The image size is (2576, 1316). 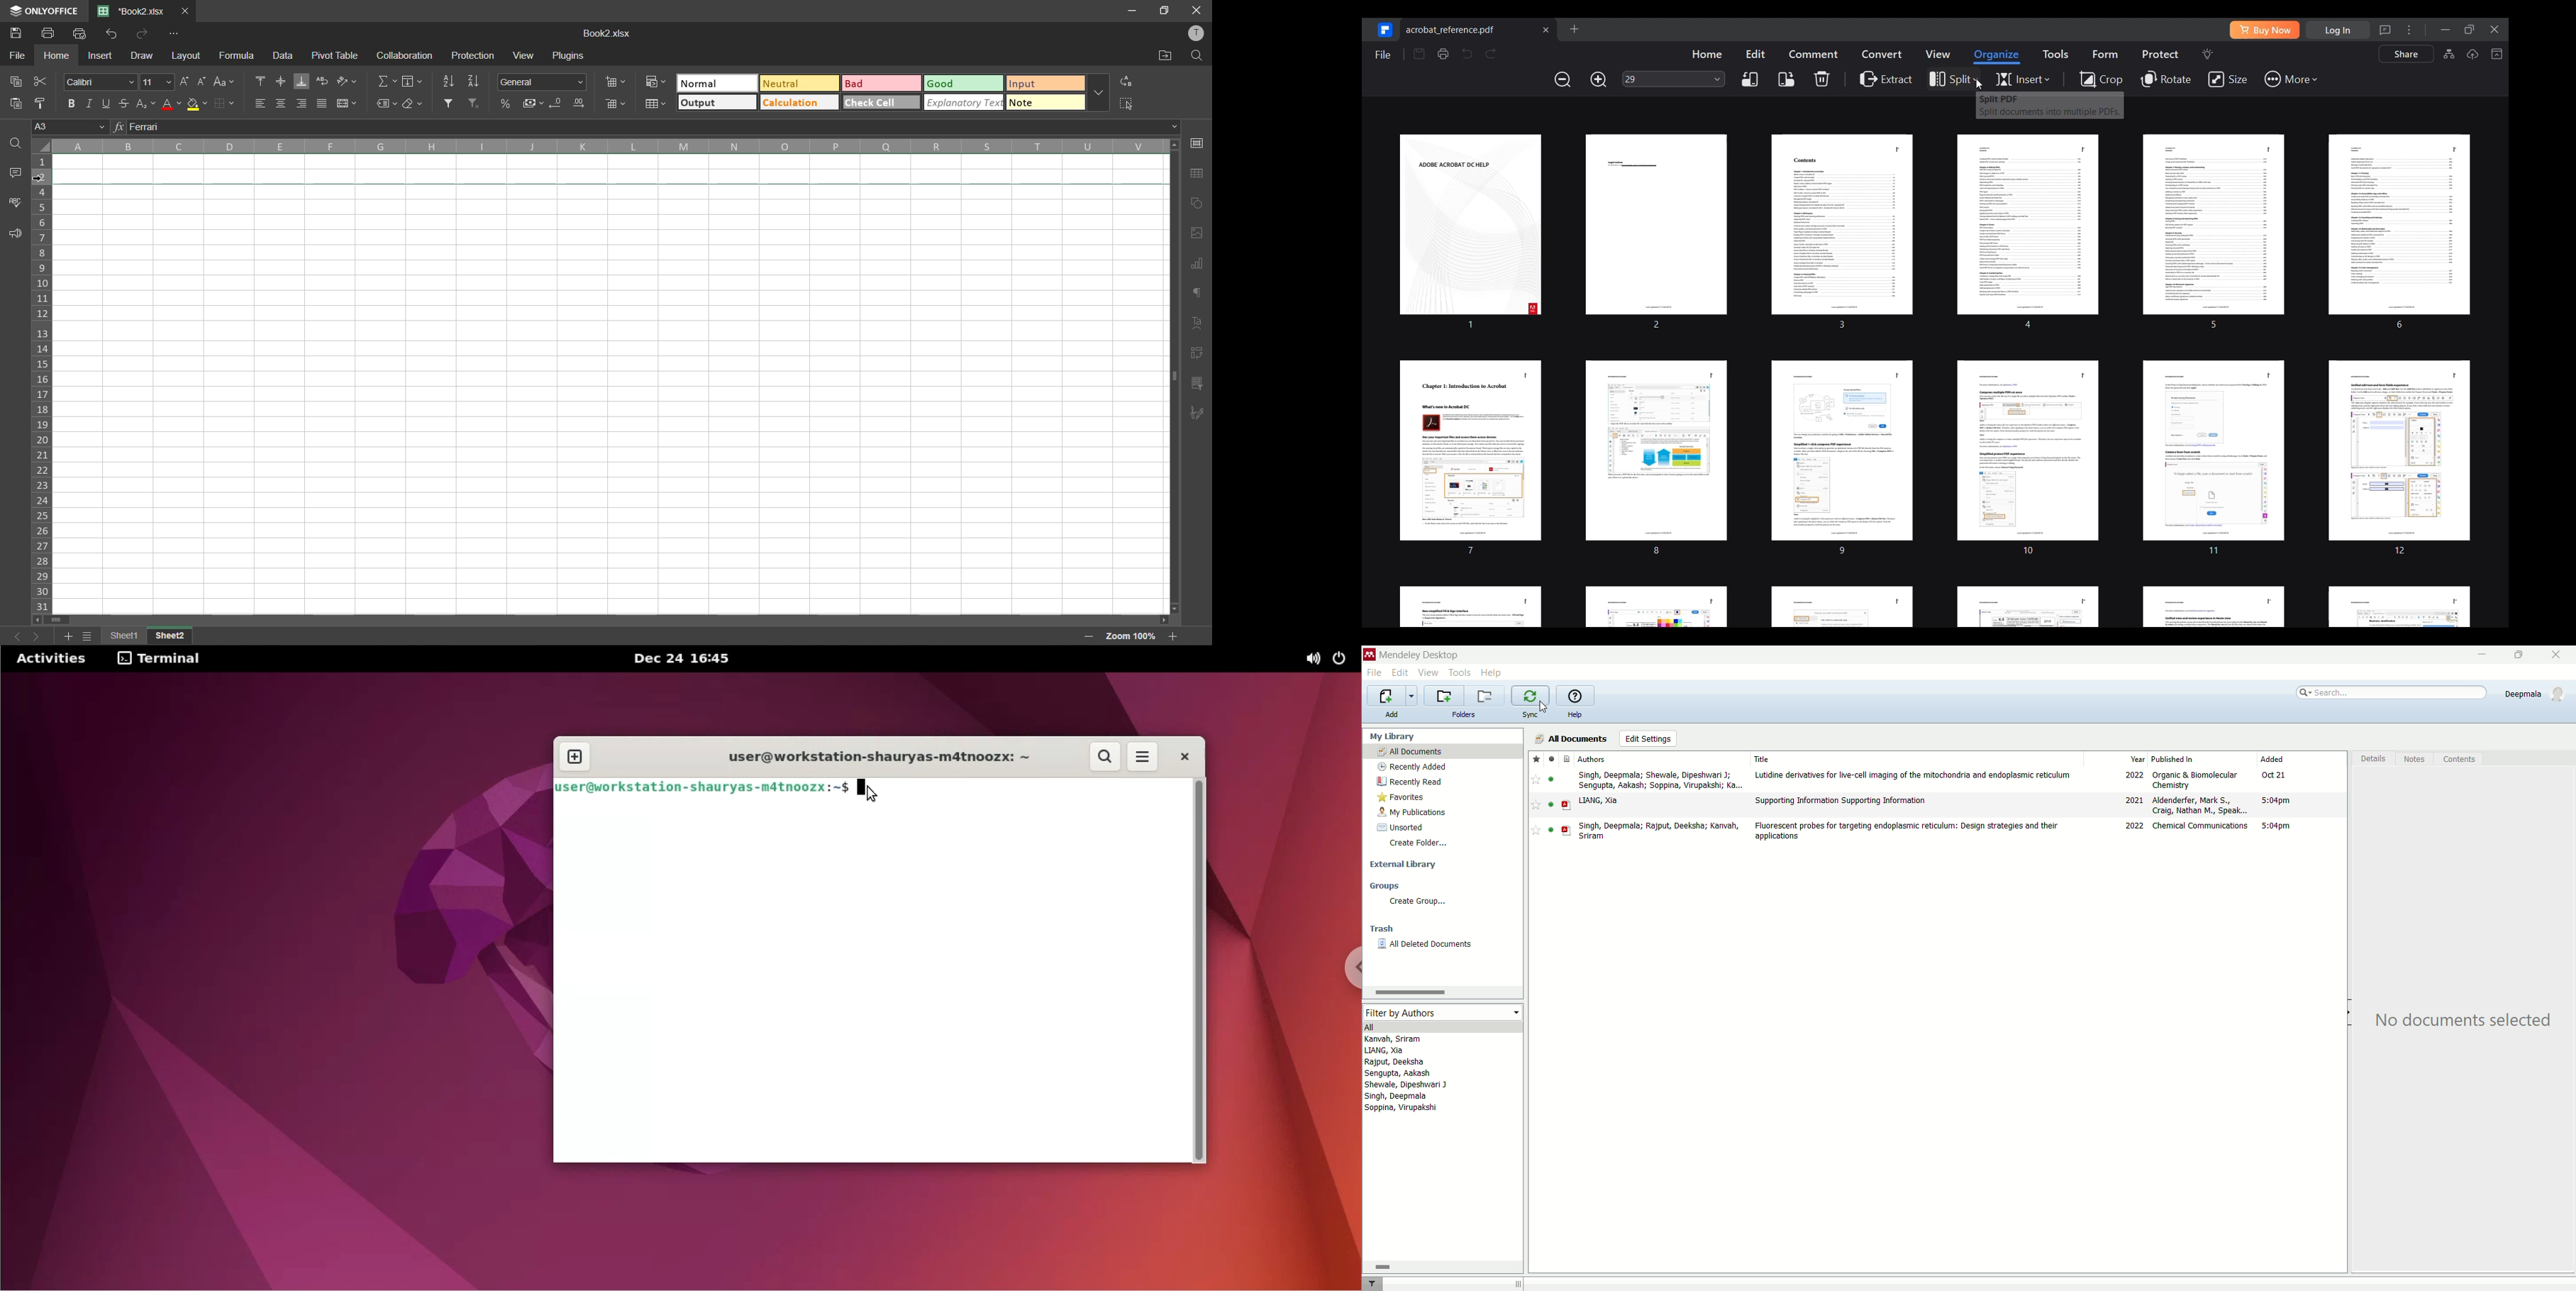 What do you see at coordinates (18, 175) in the screenshot?
I see `comments` at bounding box center [18, 175].